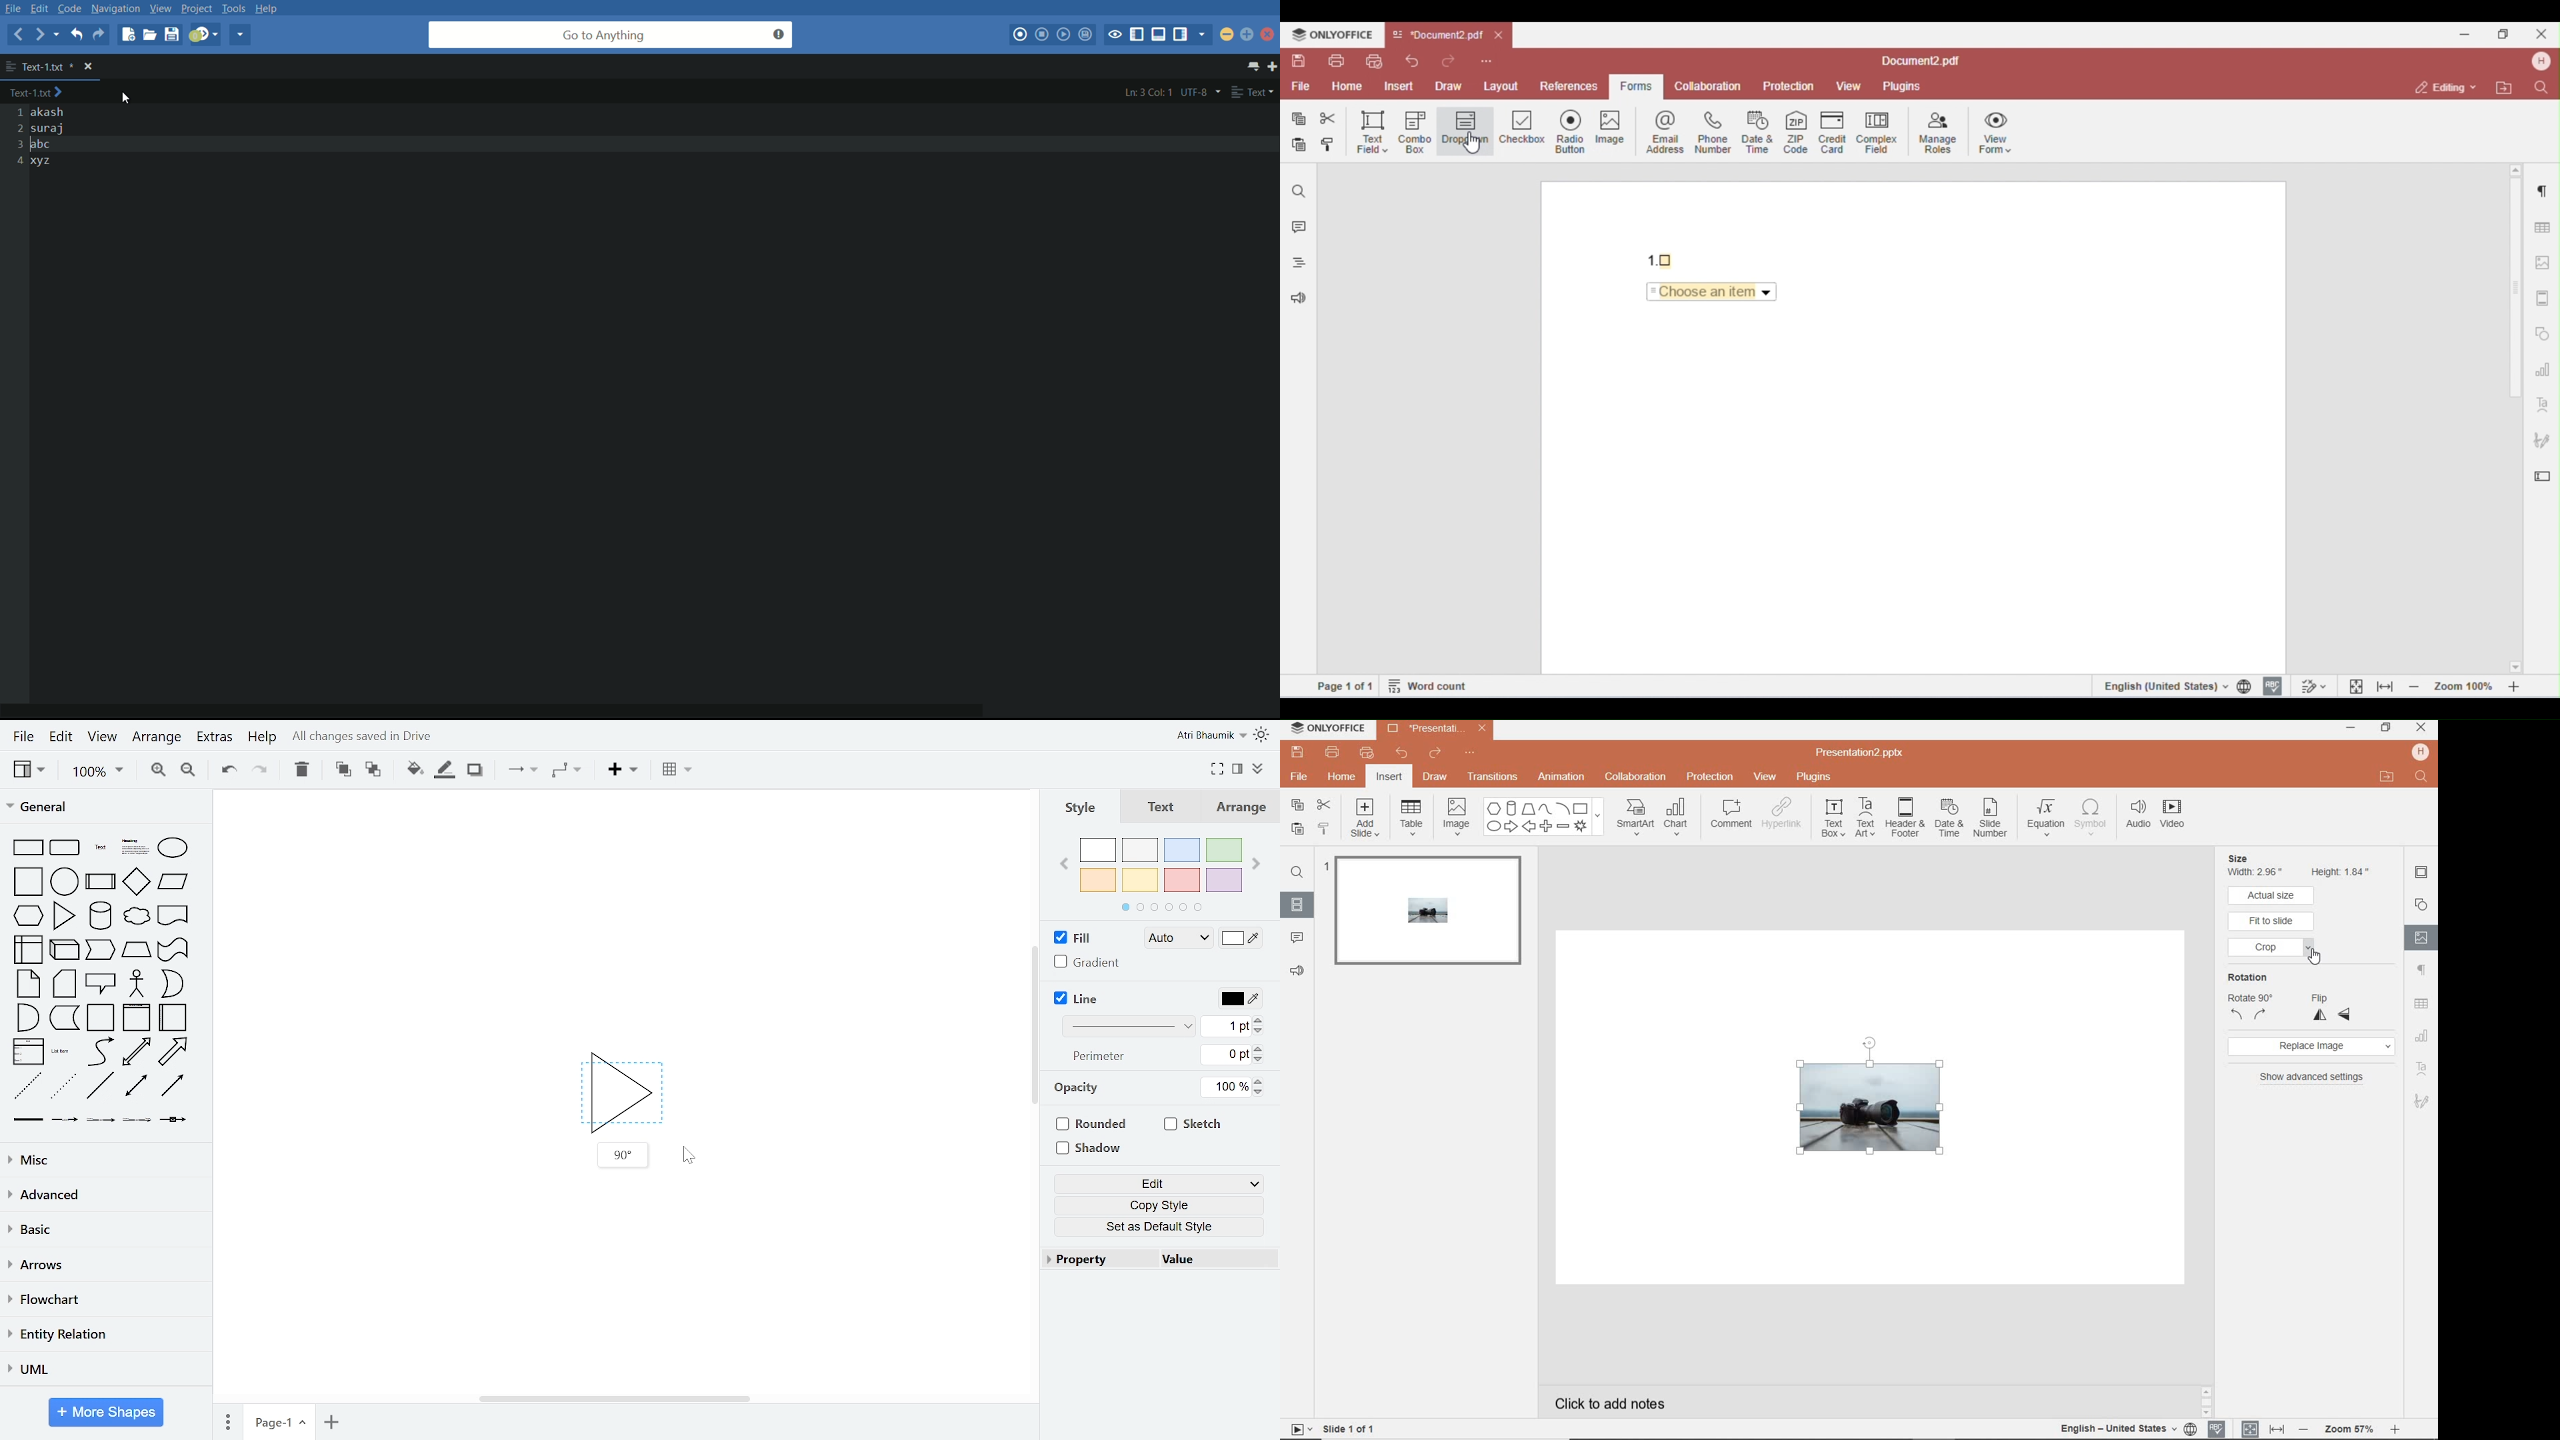 This screenshot has width=2576, height=1456. What do you see at coordinates (2317, 956) in the screenshot?
I see `cursor` at bounding box center [2317, 956].